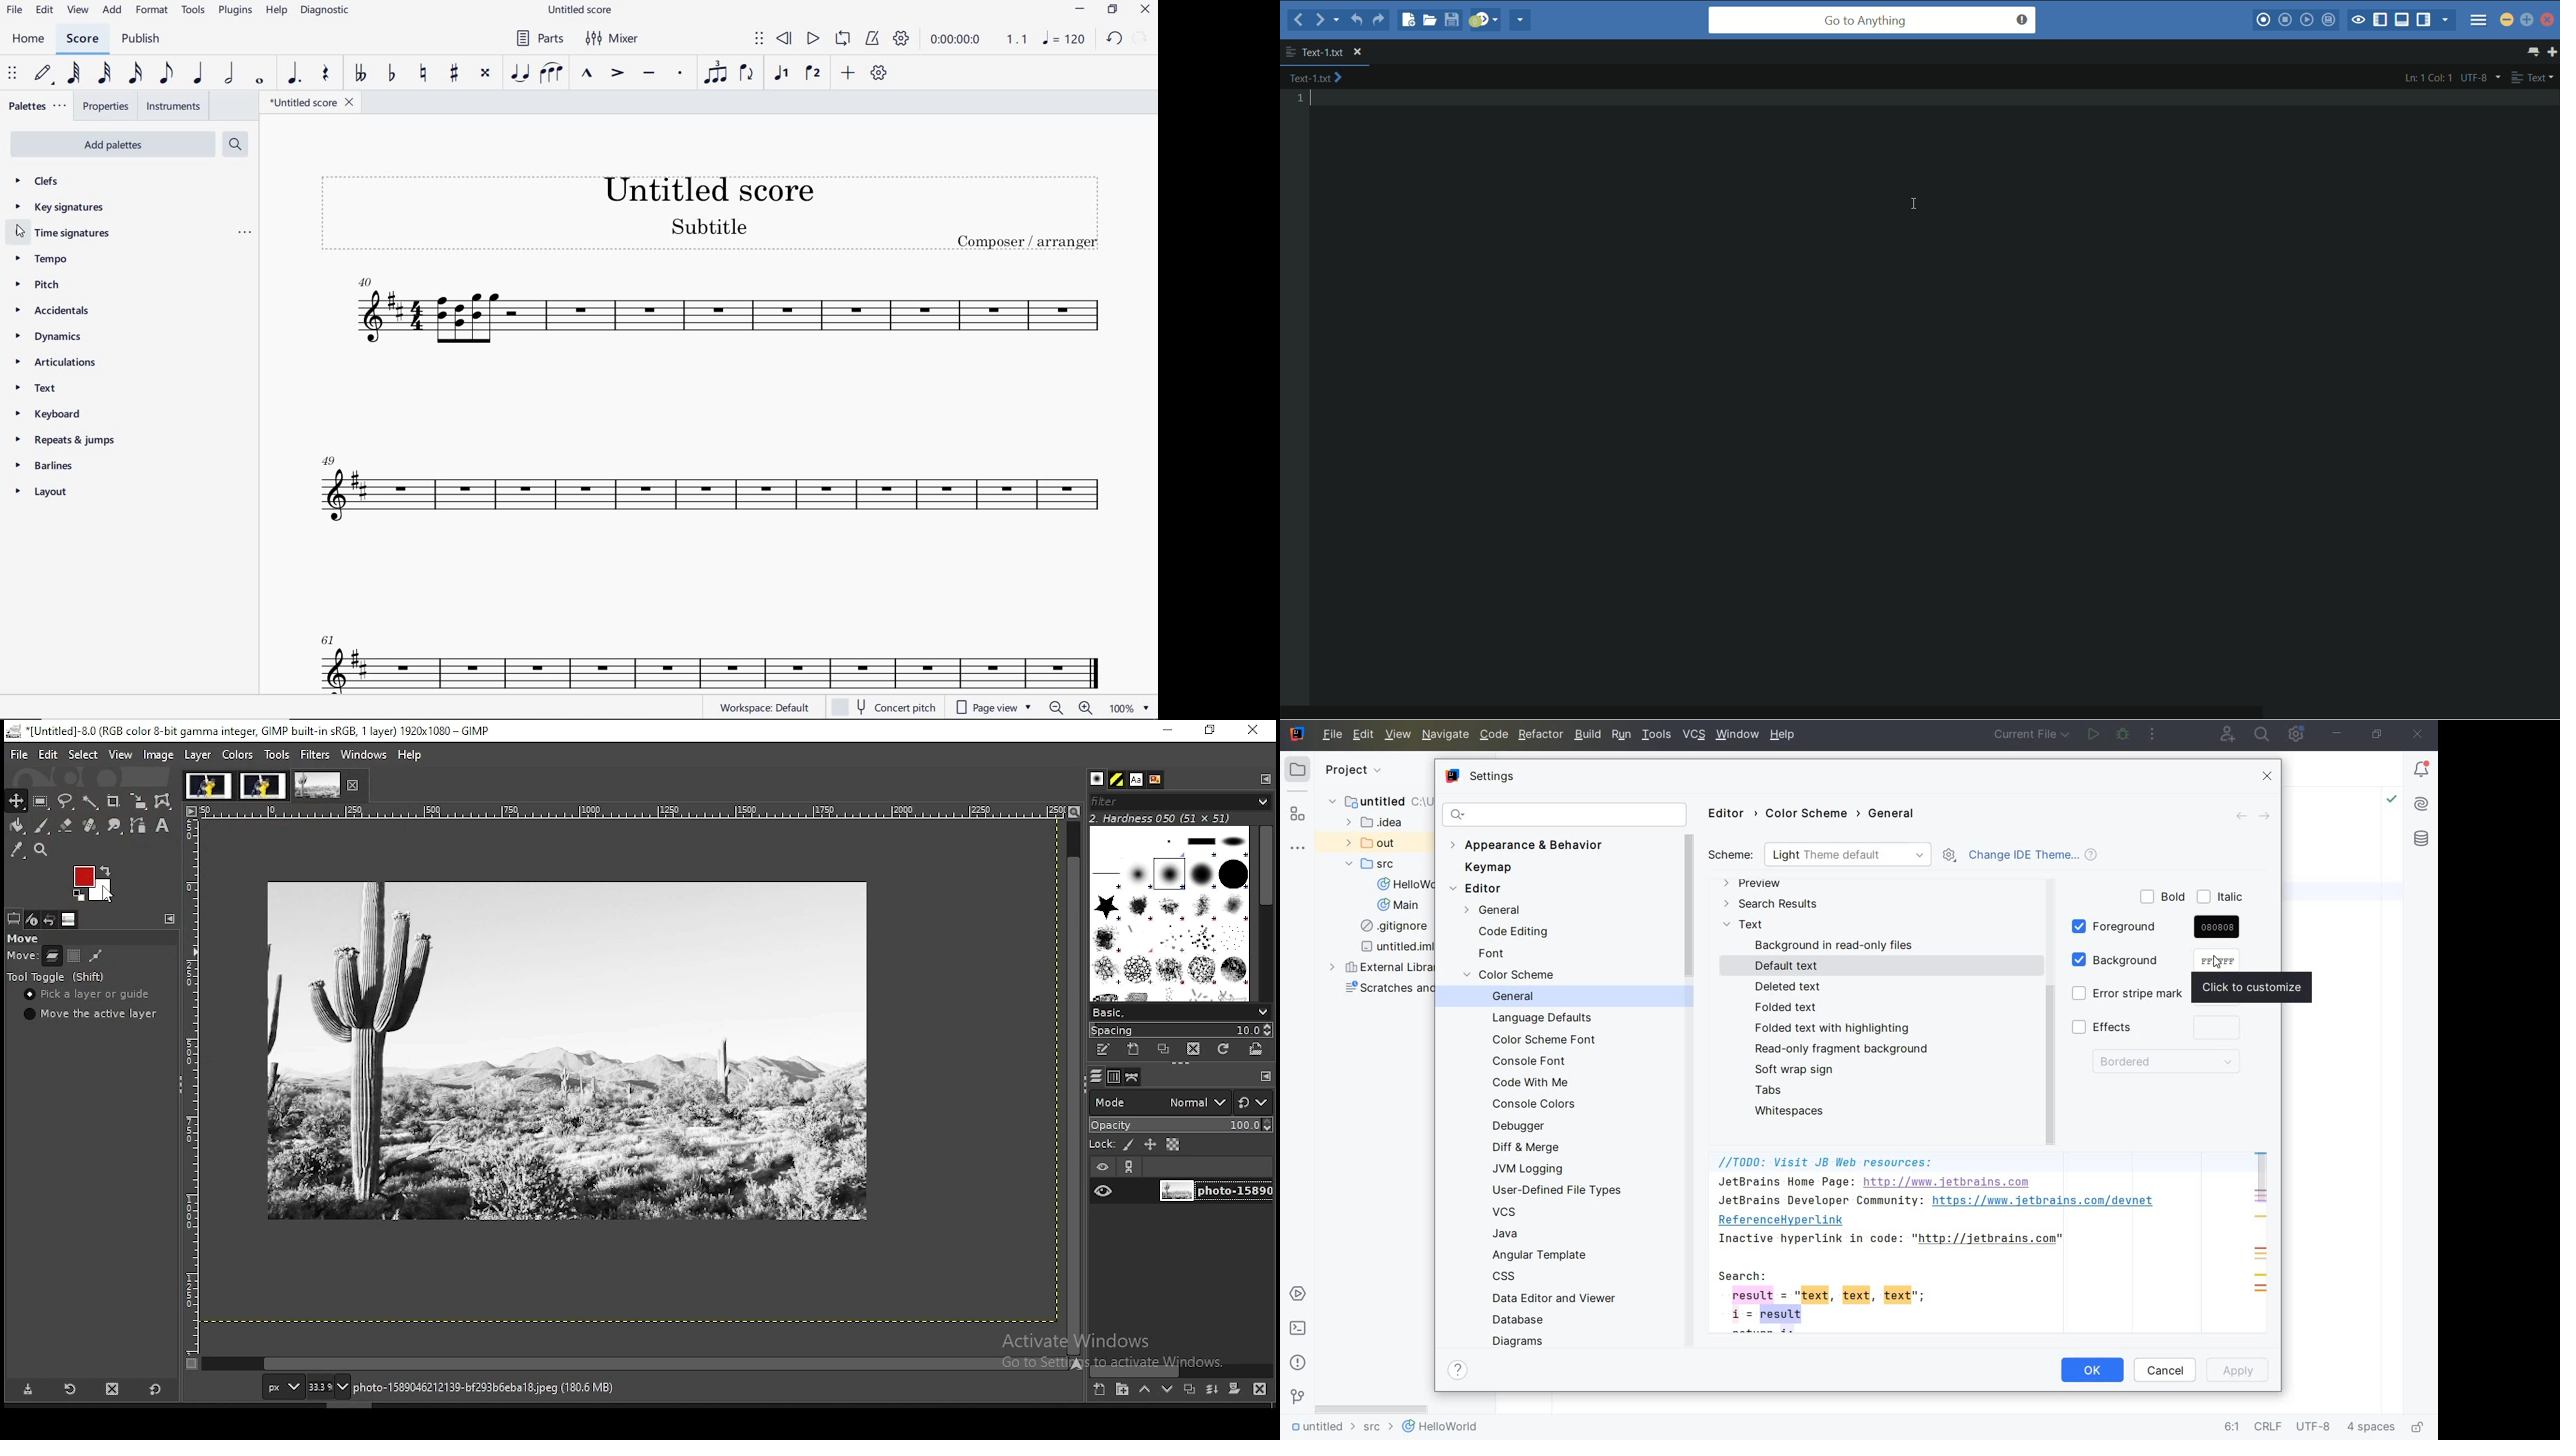 The image size is (2576, 1456). Describe the element at coordinates (2421, 840) in the screenshot. I see `database` at that location.